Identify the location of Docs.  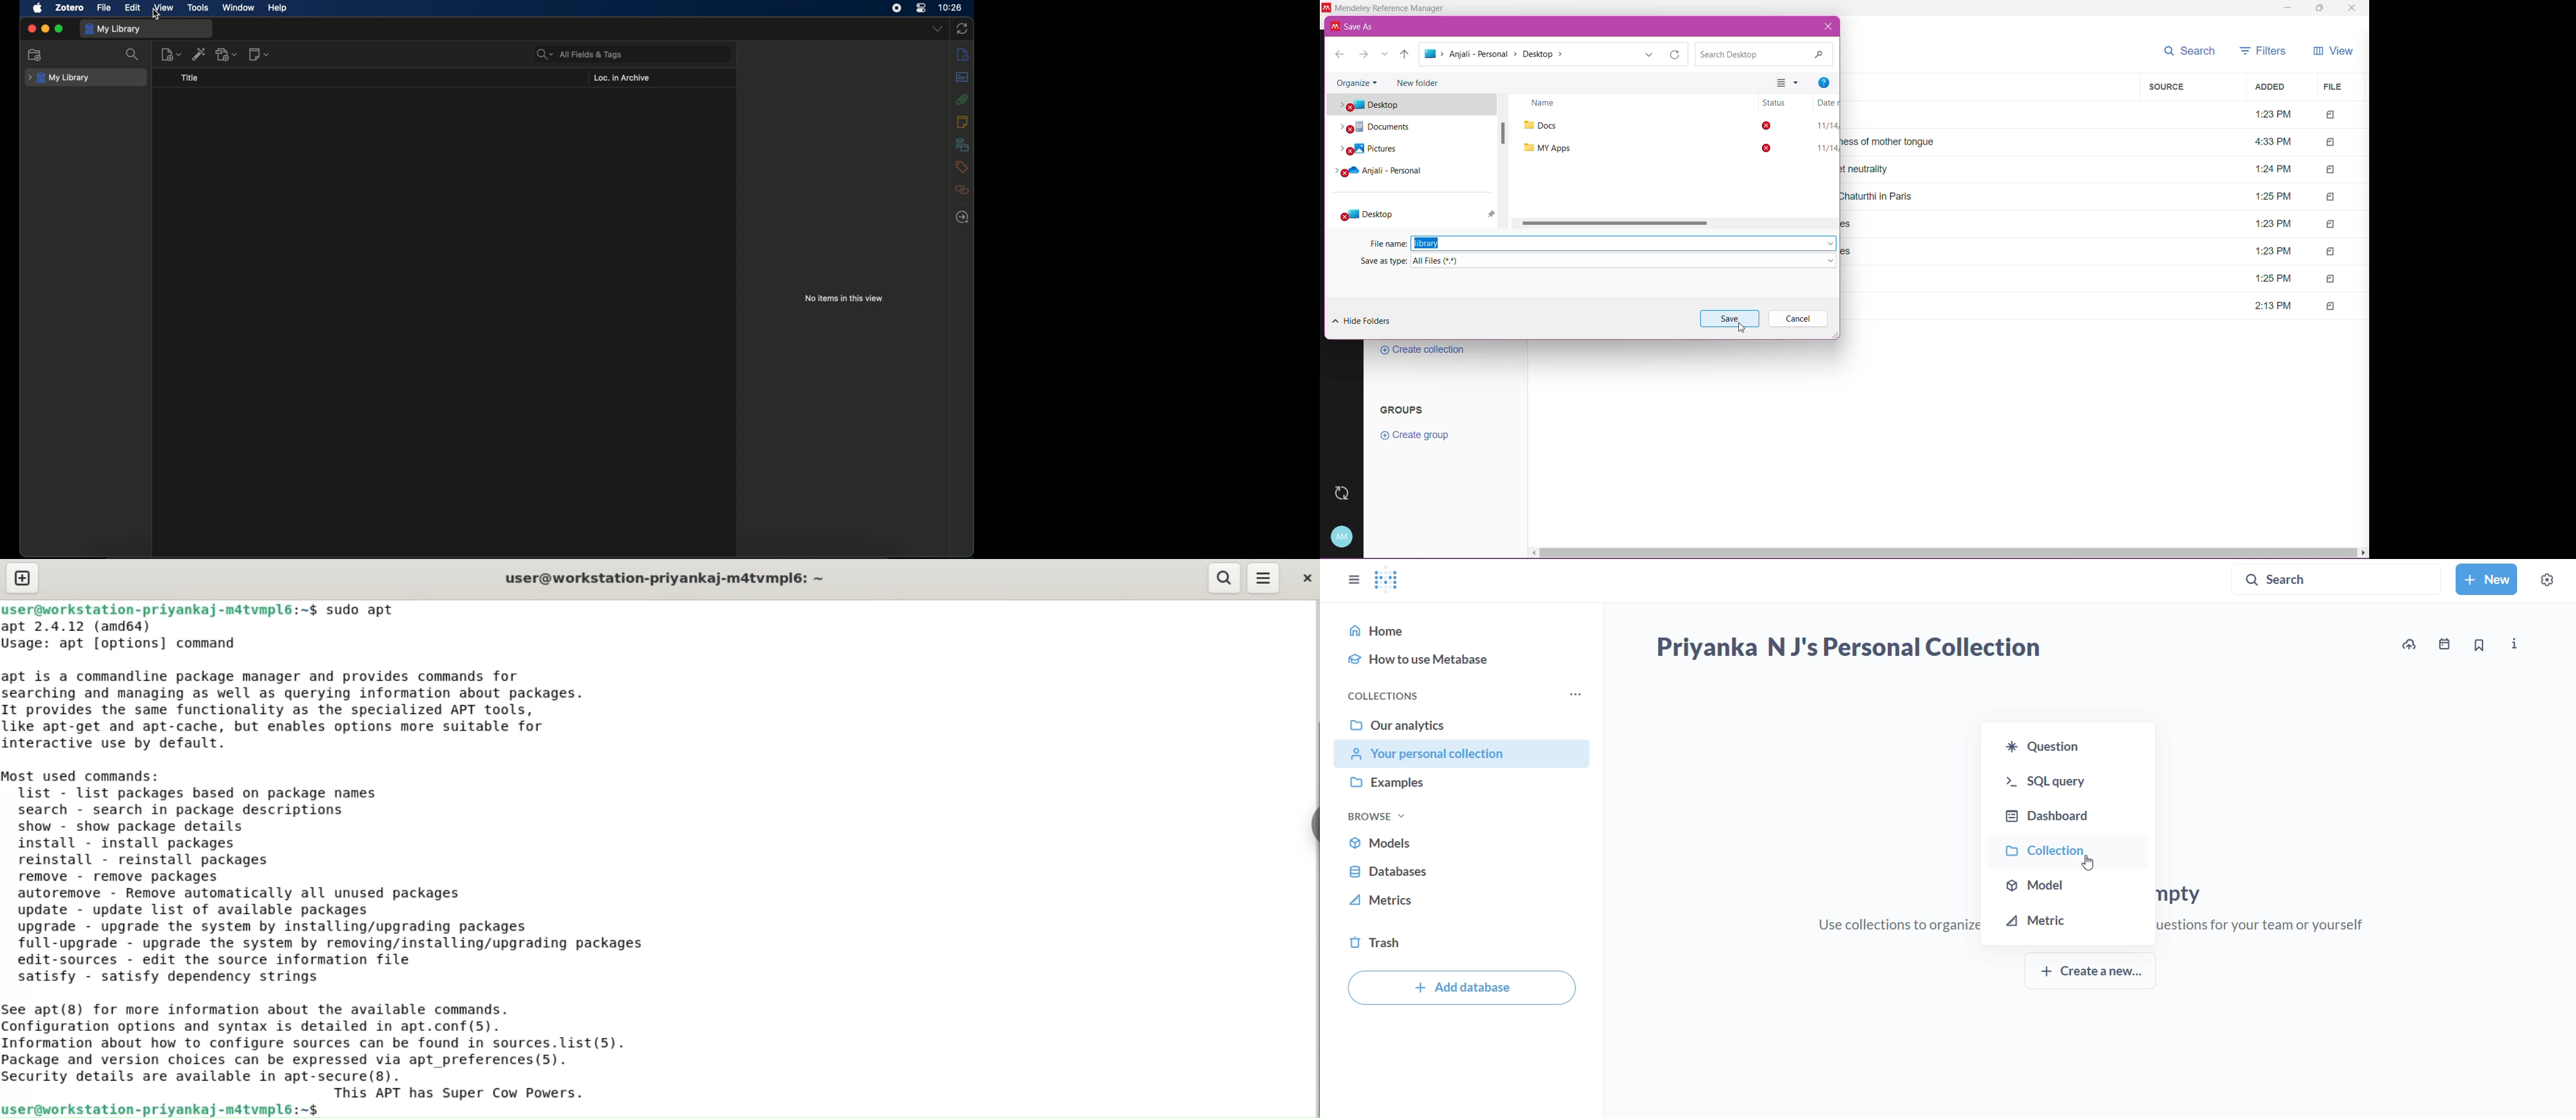
(1551, 126).